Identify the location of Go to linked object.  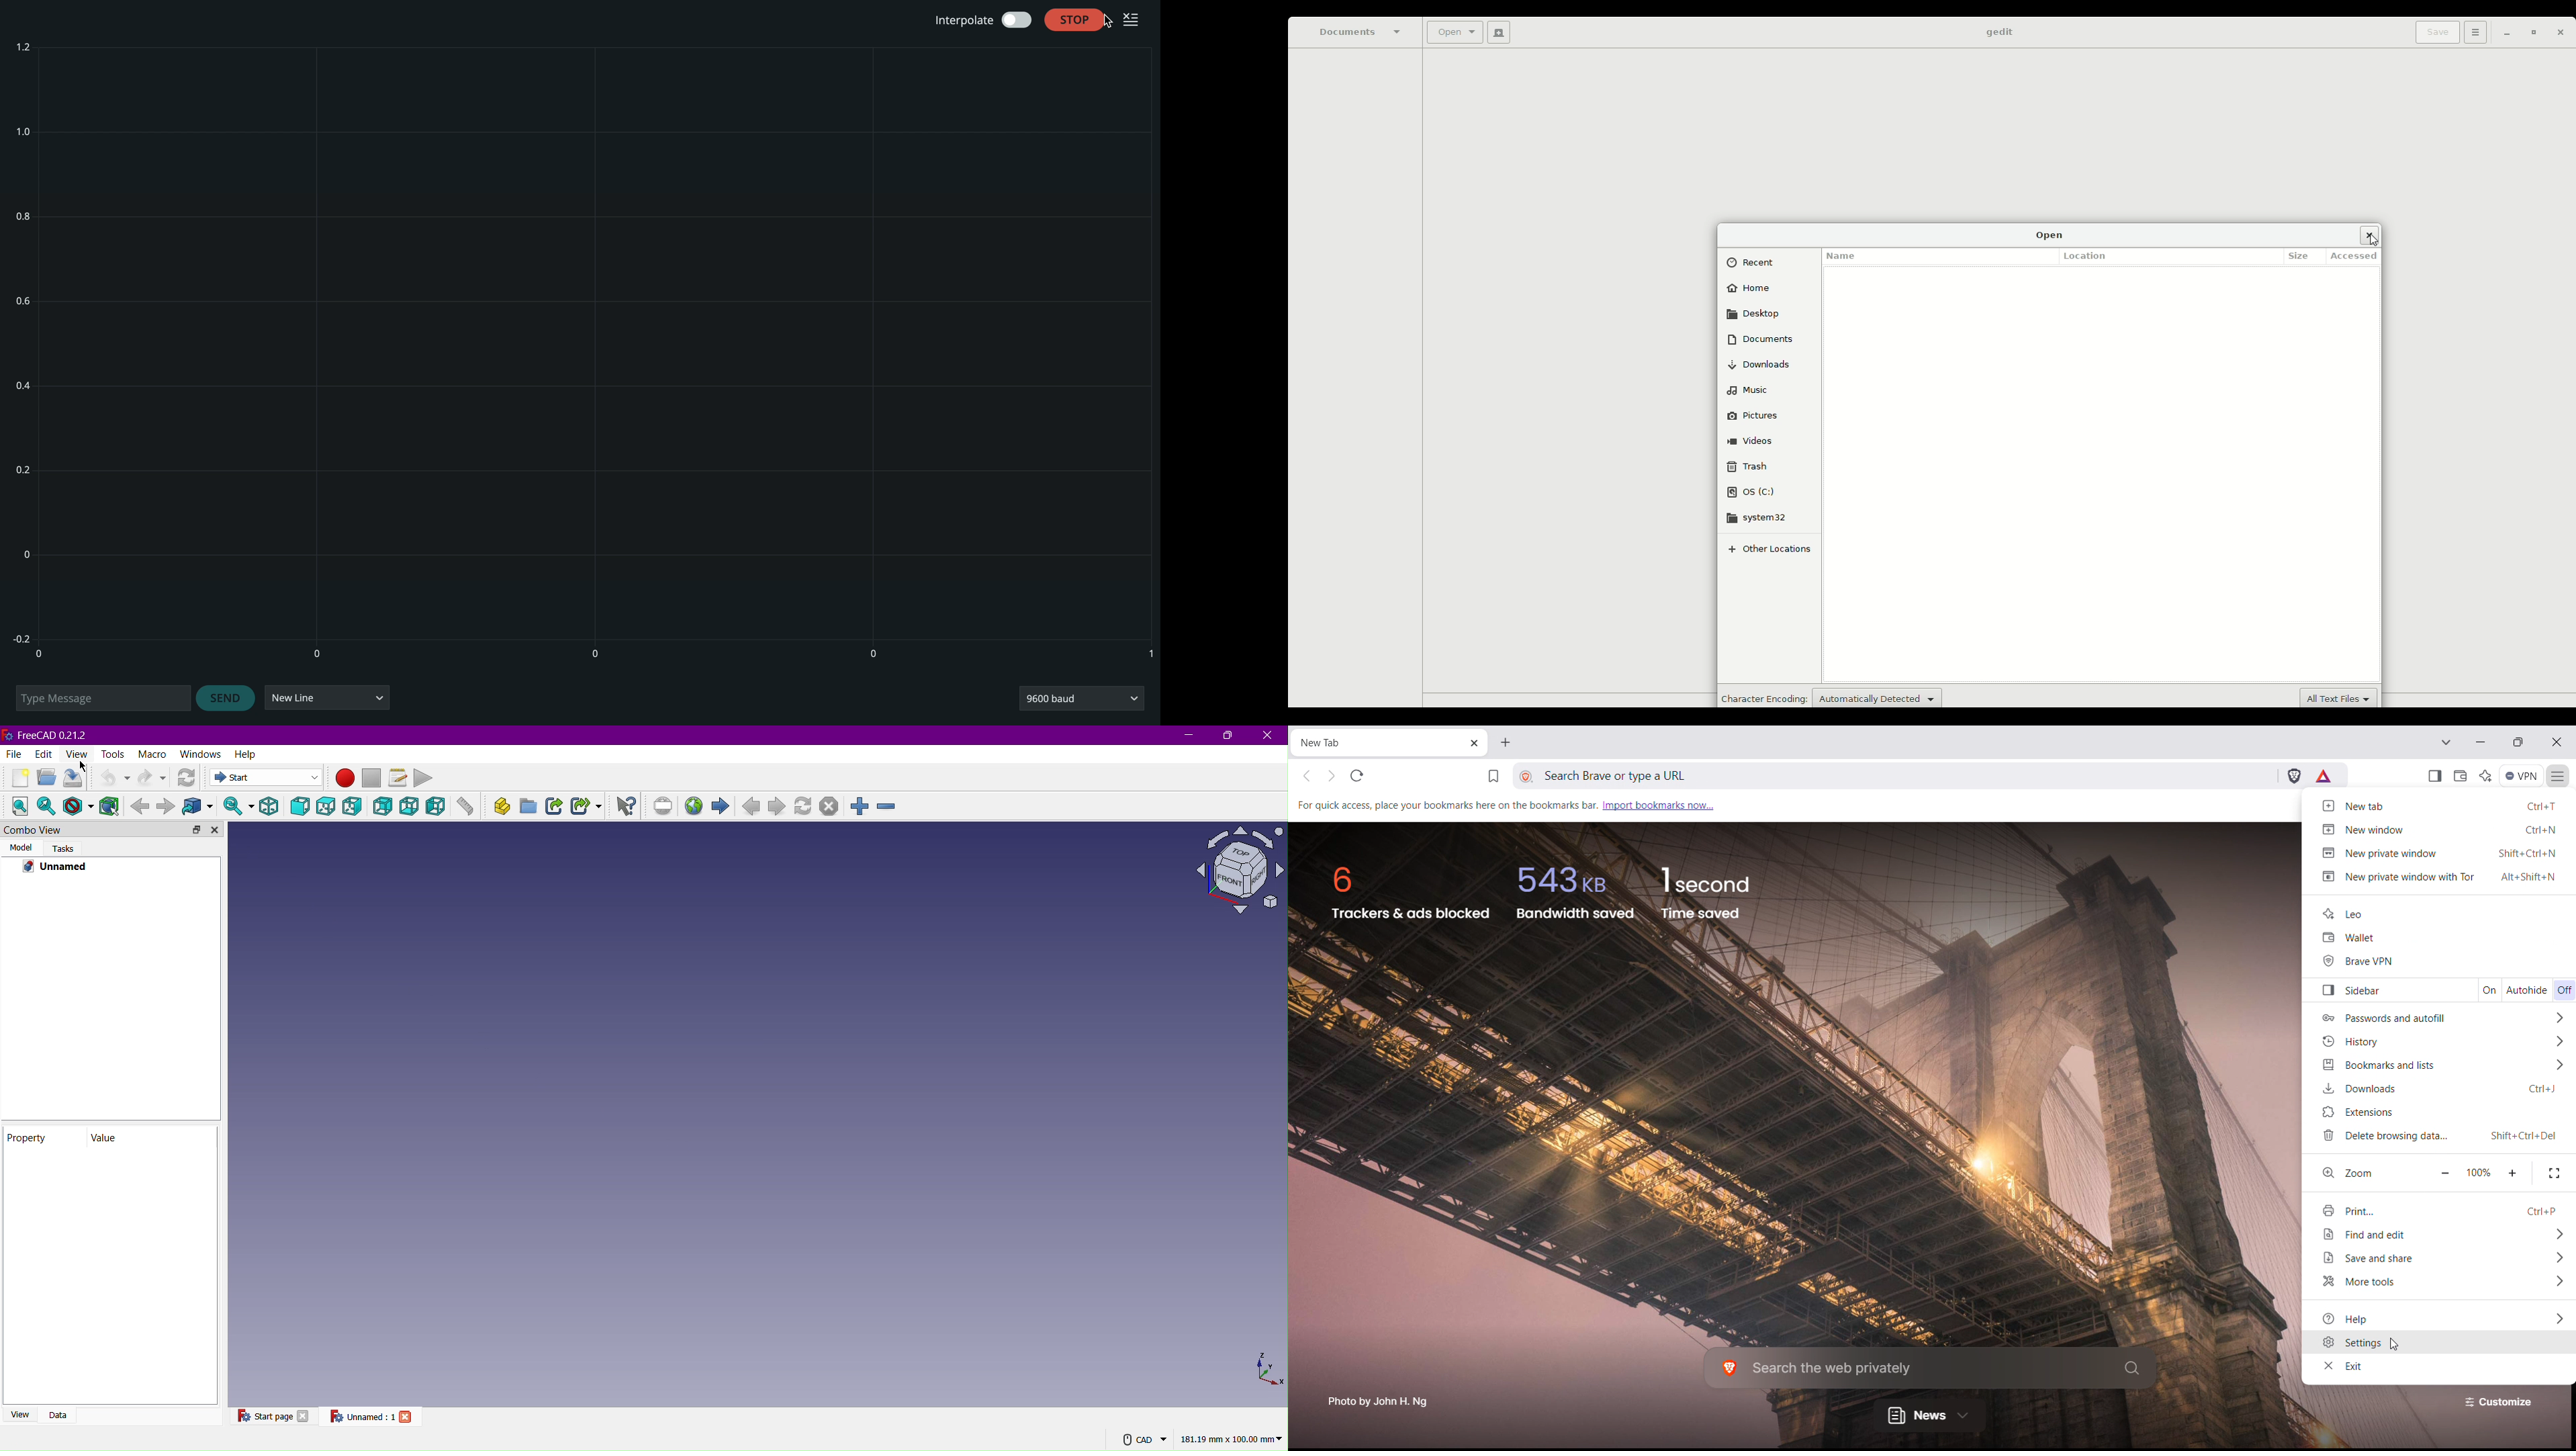
(199, 807).